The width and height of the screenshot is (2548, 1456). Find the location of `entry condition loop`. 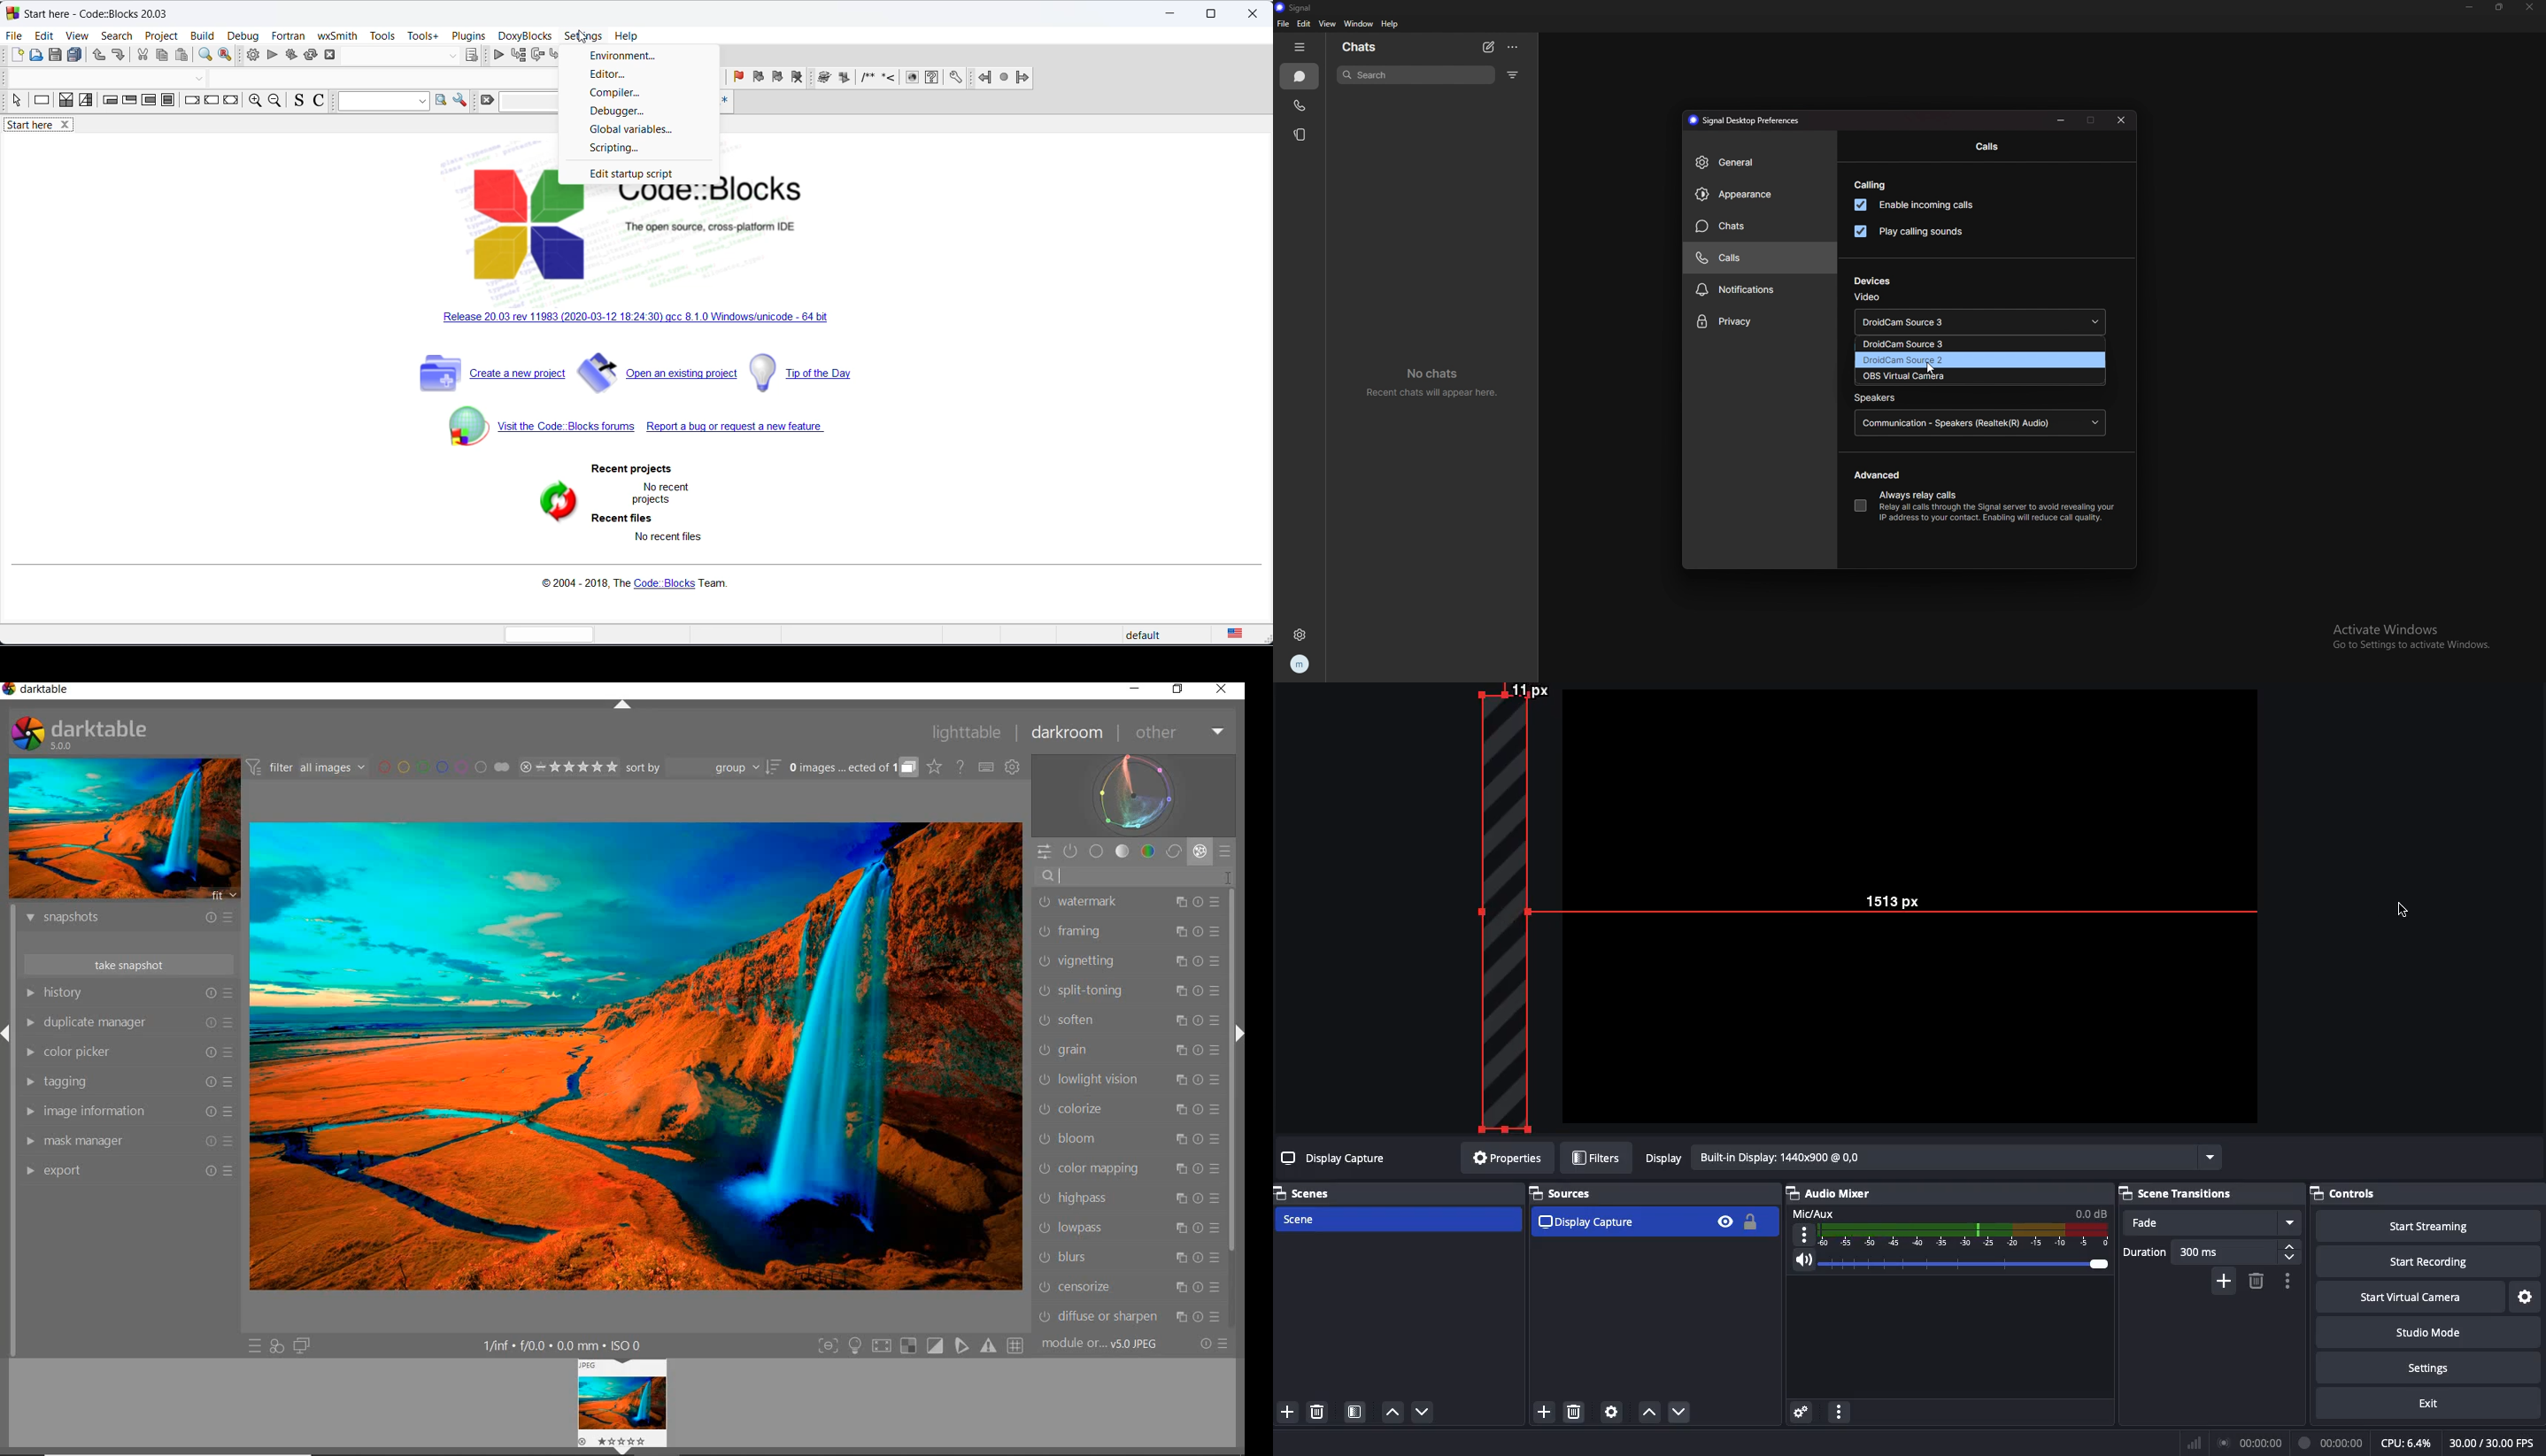

entry condition loop is located at coordinates (111, 100).